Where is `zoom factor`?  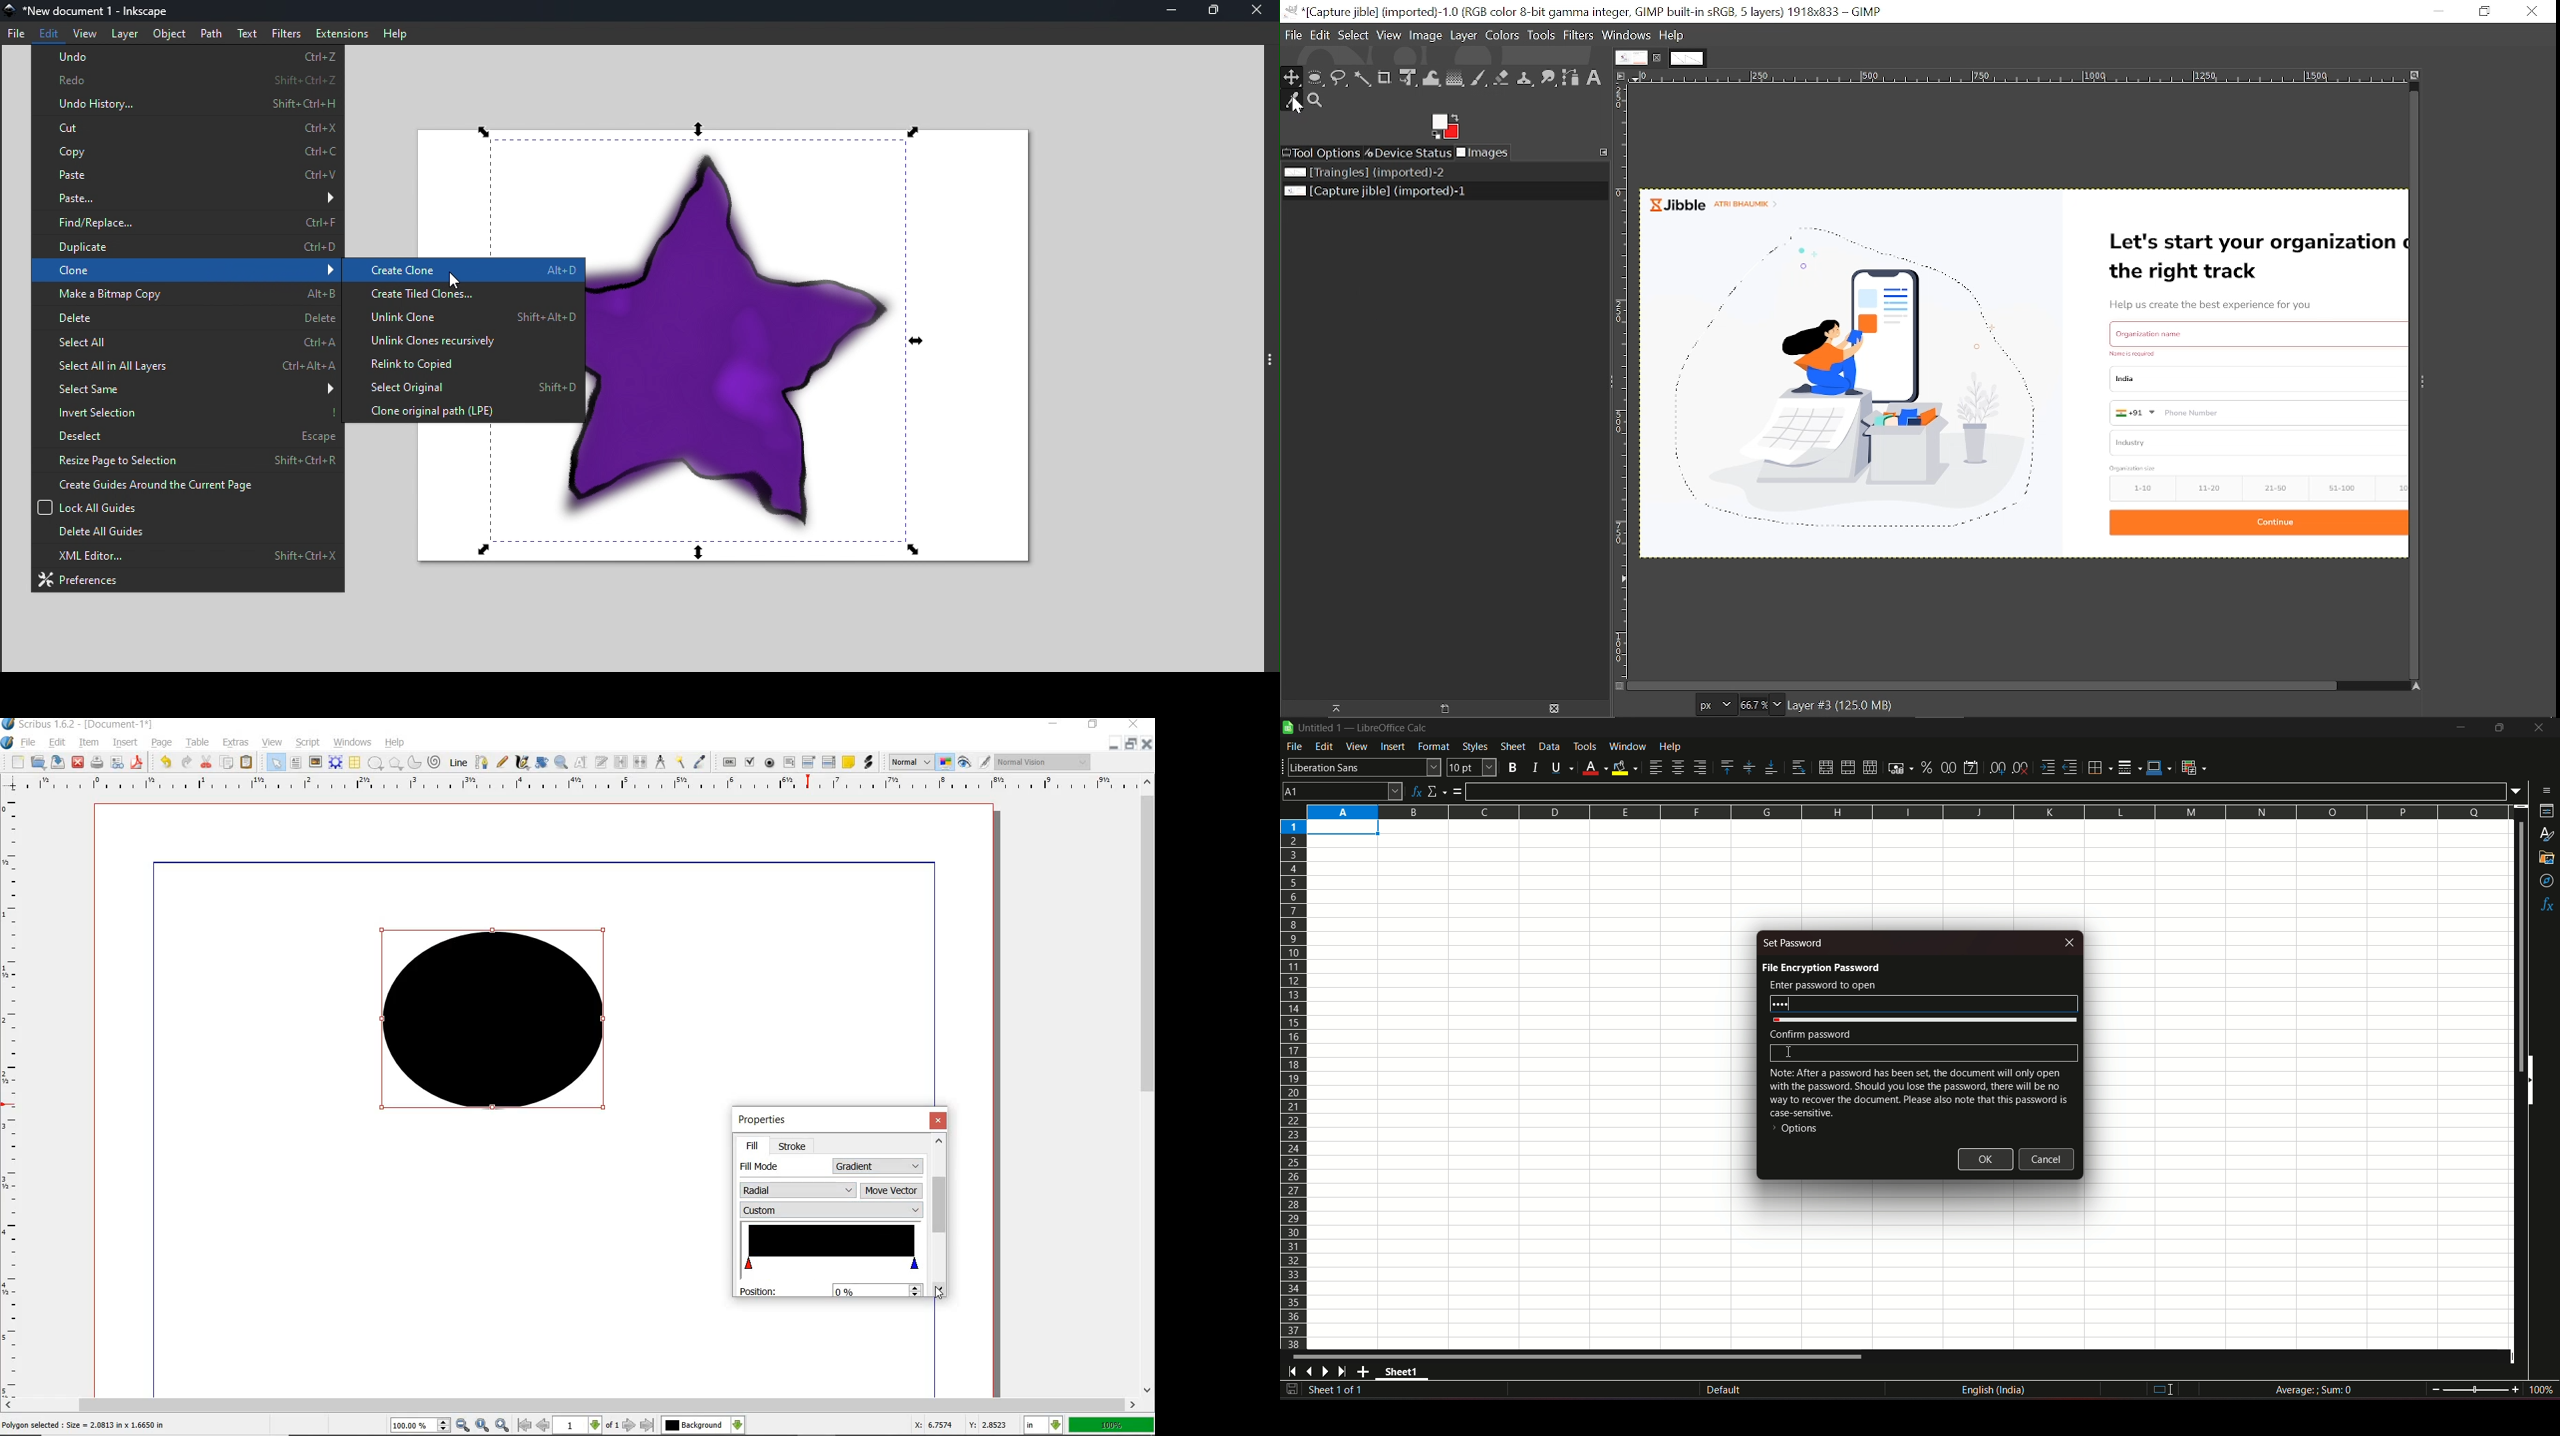 zoom factor is located at coordinates (2540, 1391).